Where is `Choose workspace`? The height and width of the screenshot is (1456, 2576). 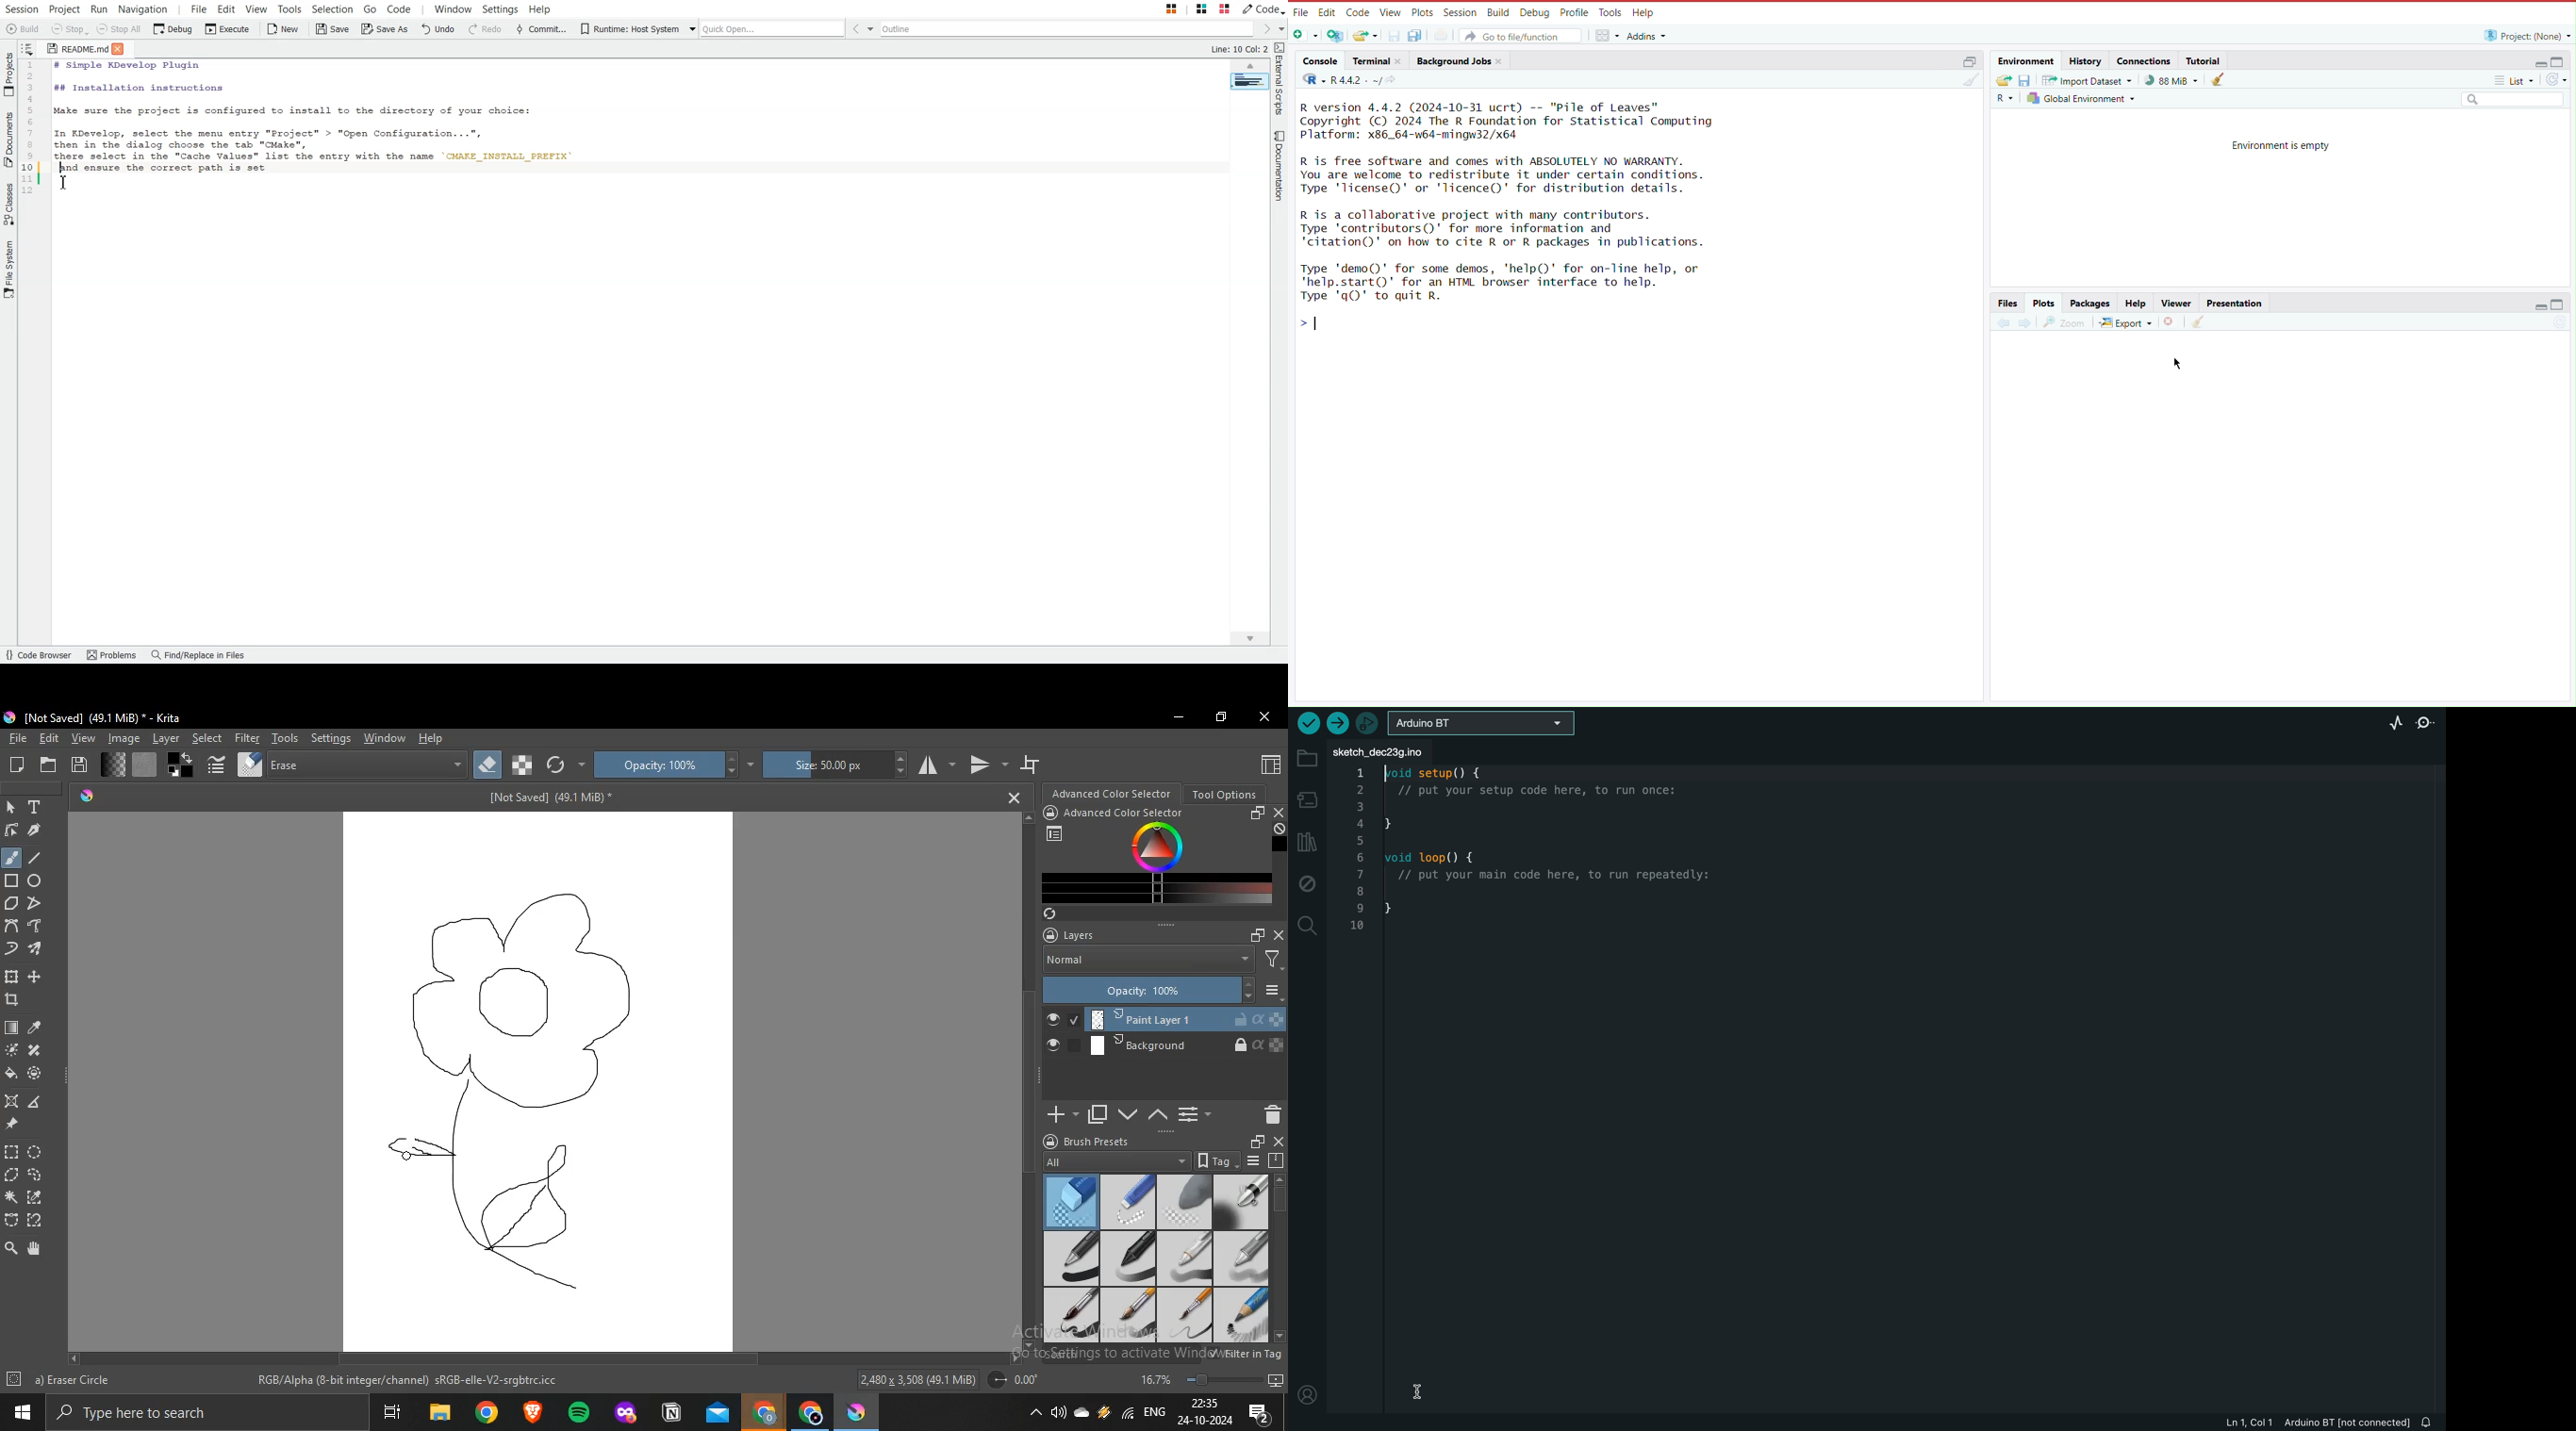
Choose workspace is located at coordinates (1269, 764).